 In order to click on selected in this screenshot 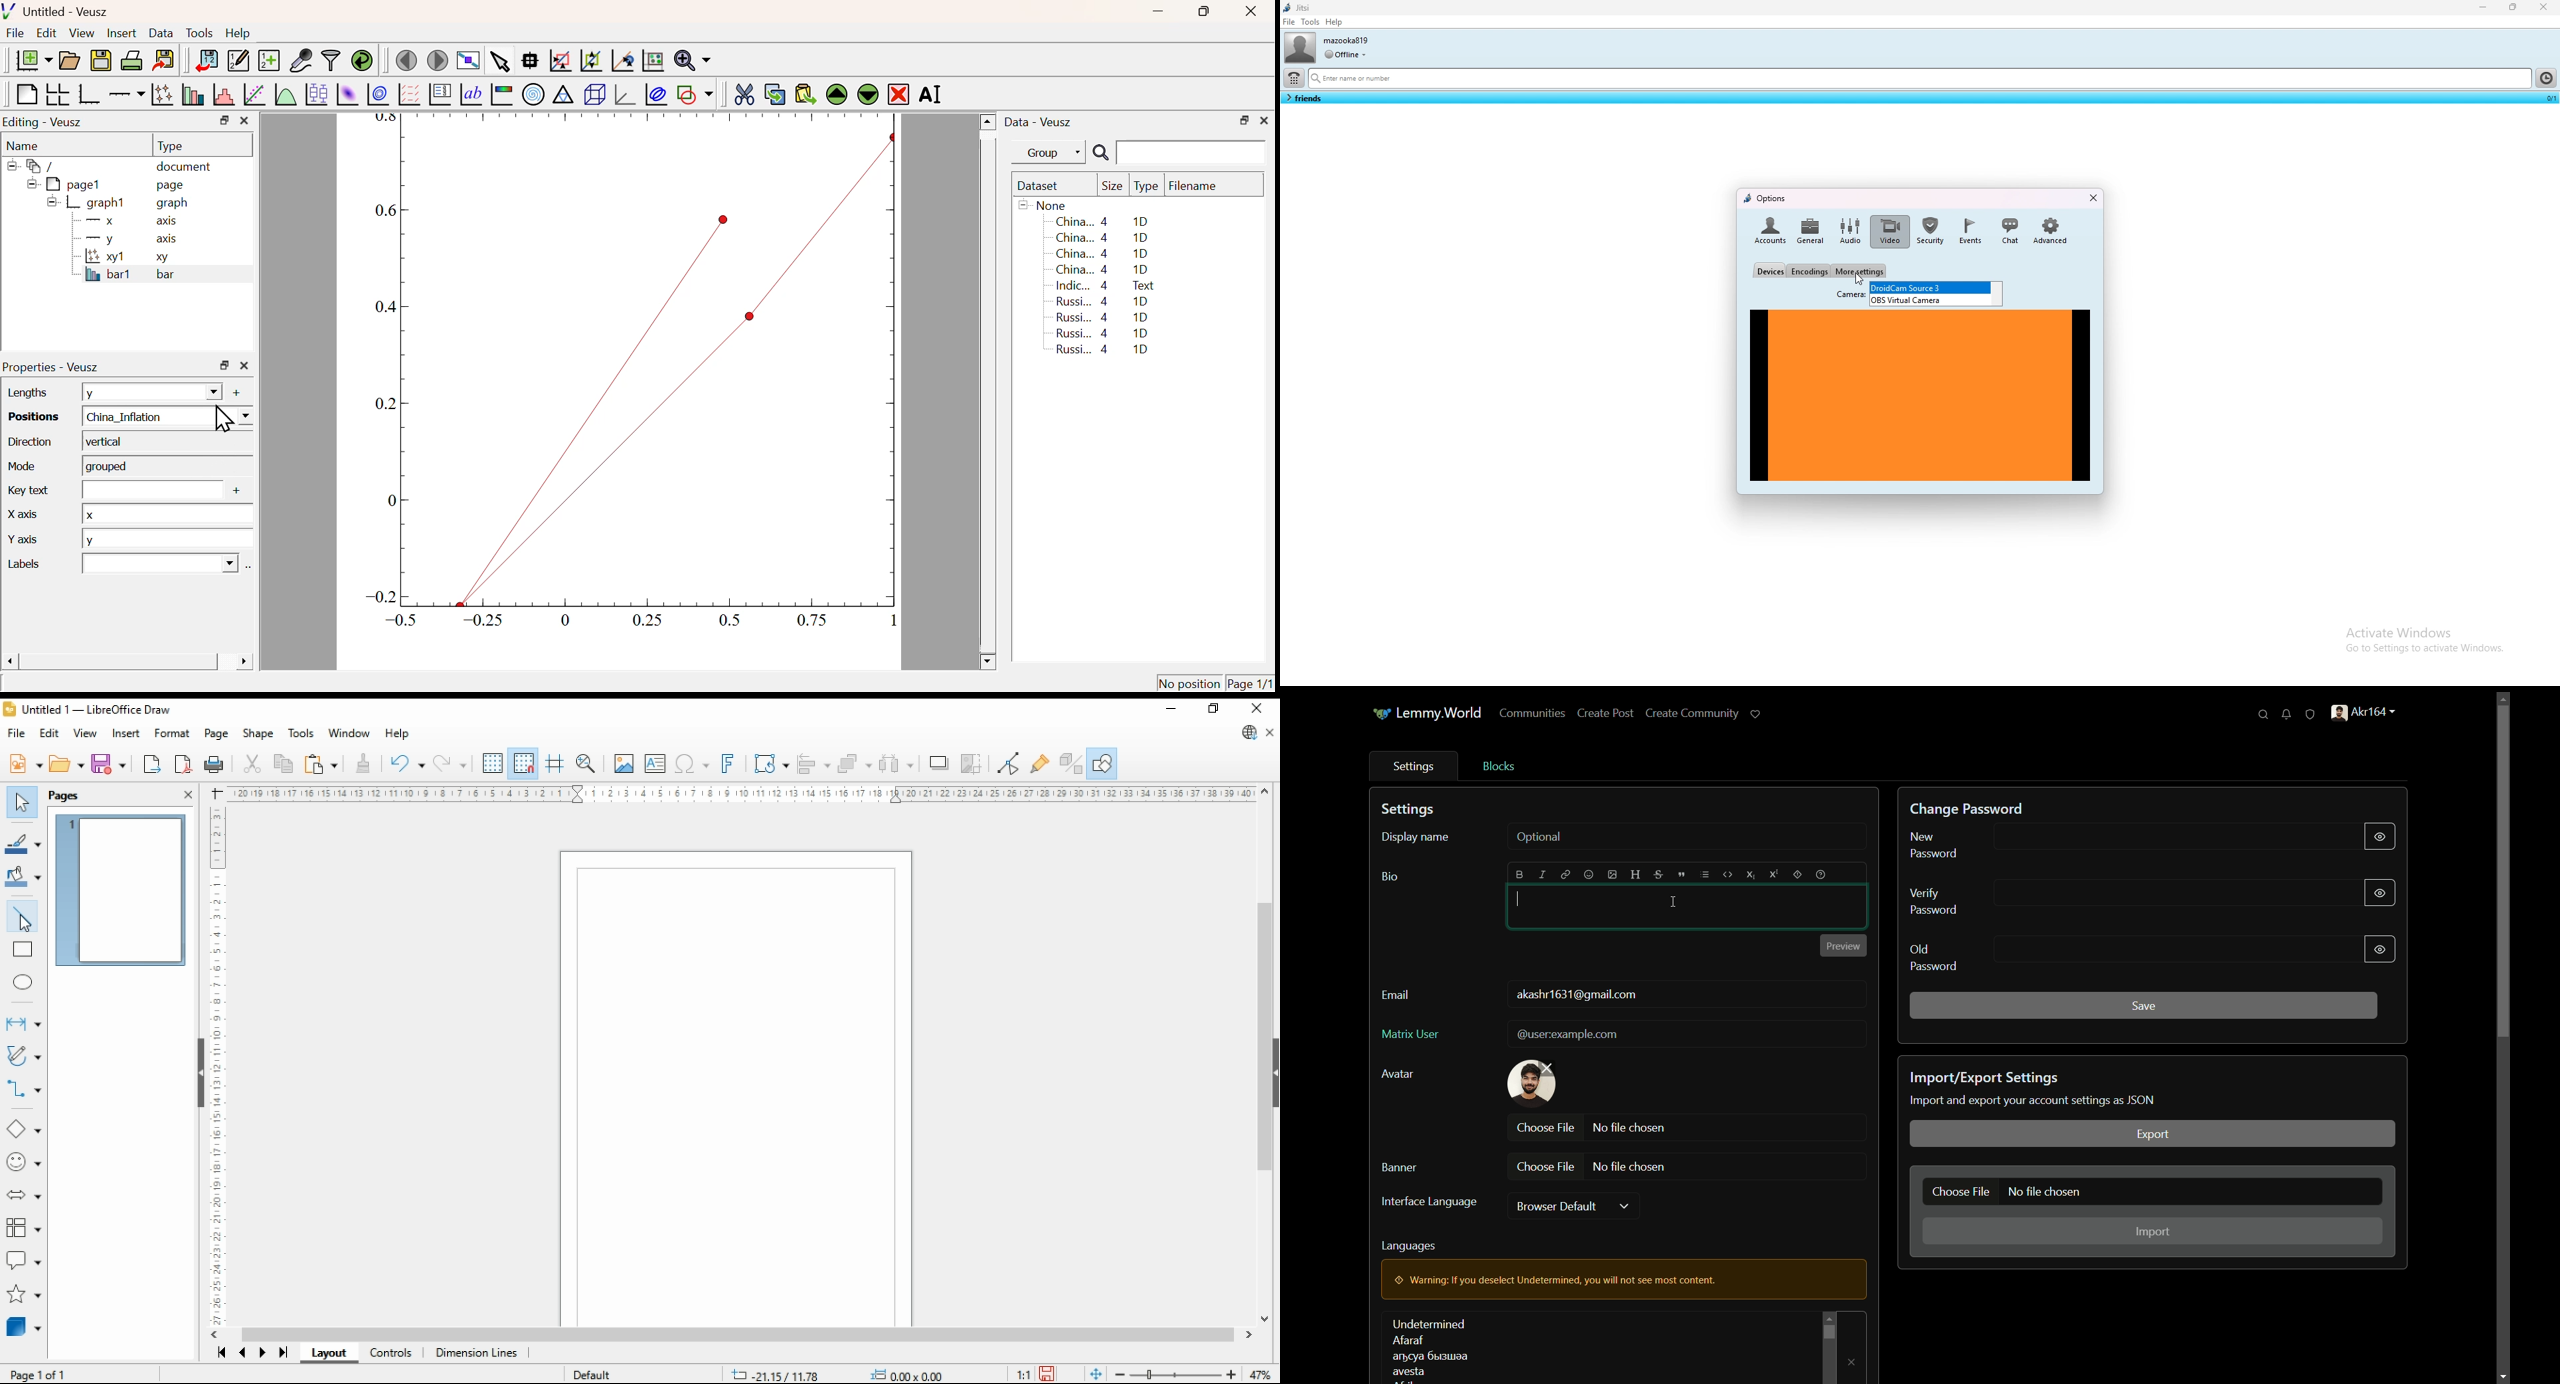, I will do `click(2549, 97)`.